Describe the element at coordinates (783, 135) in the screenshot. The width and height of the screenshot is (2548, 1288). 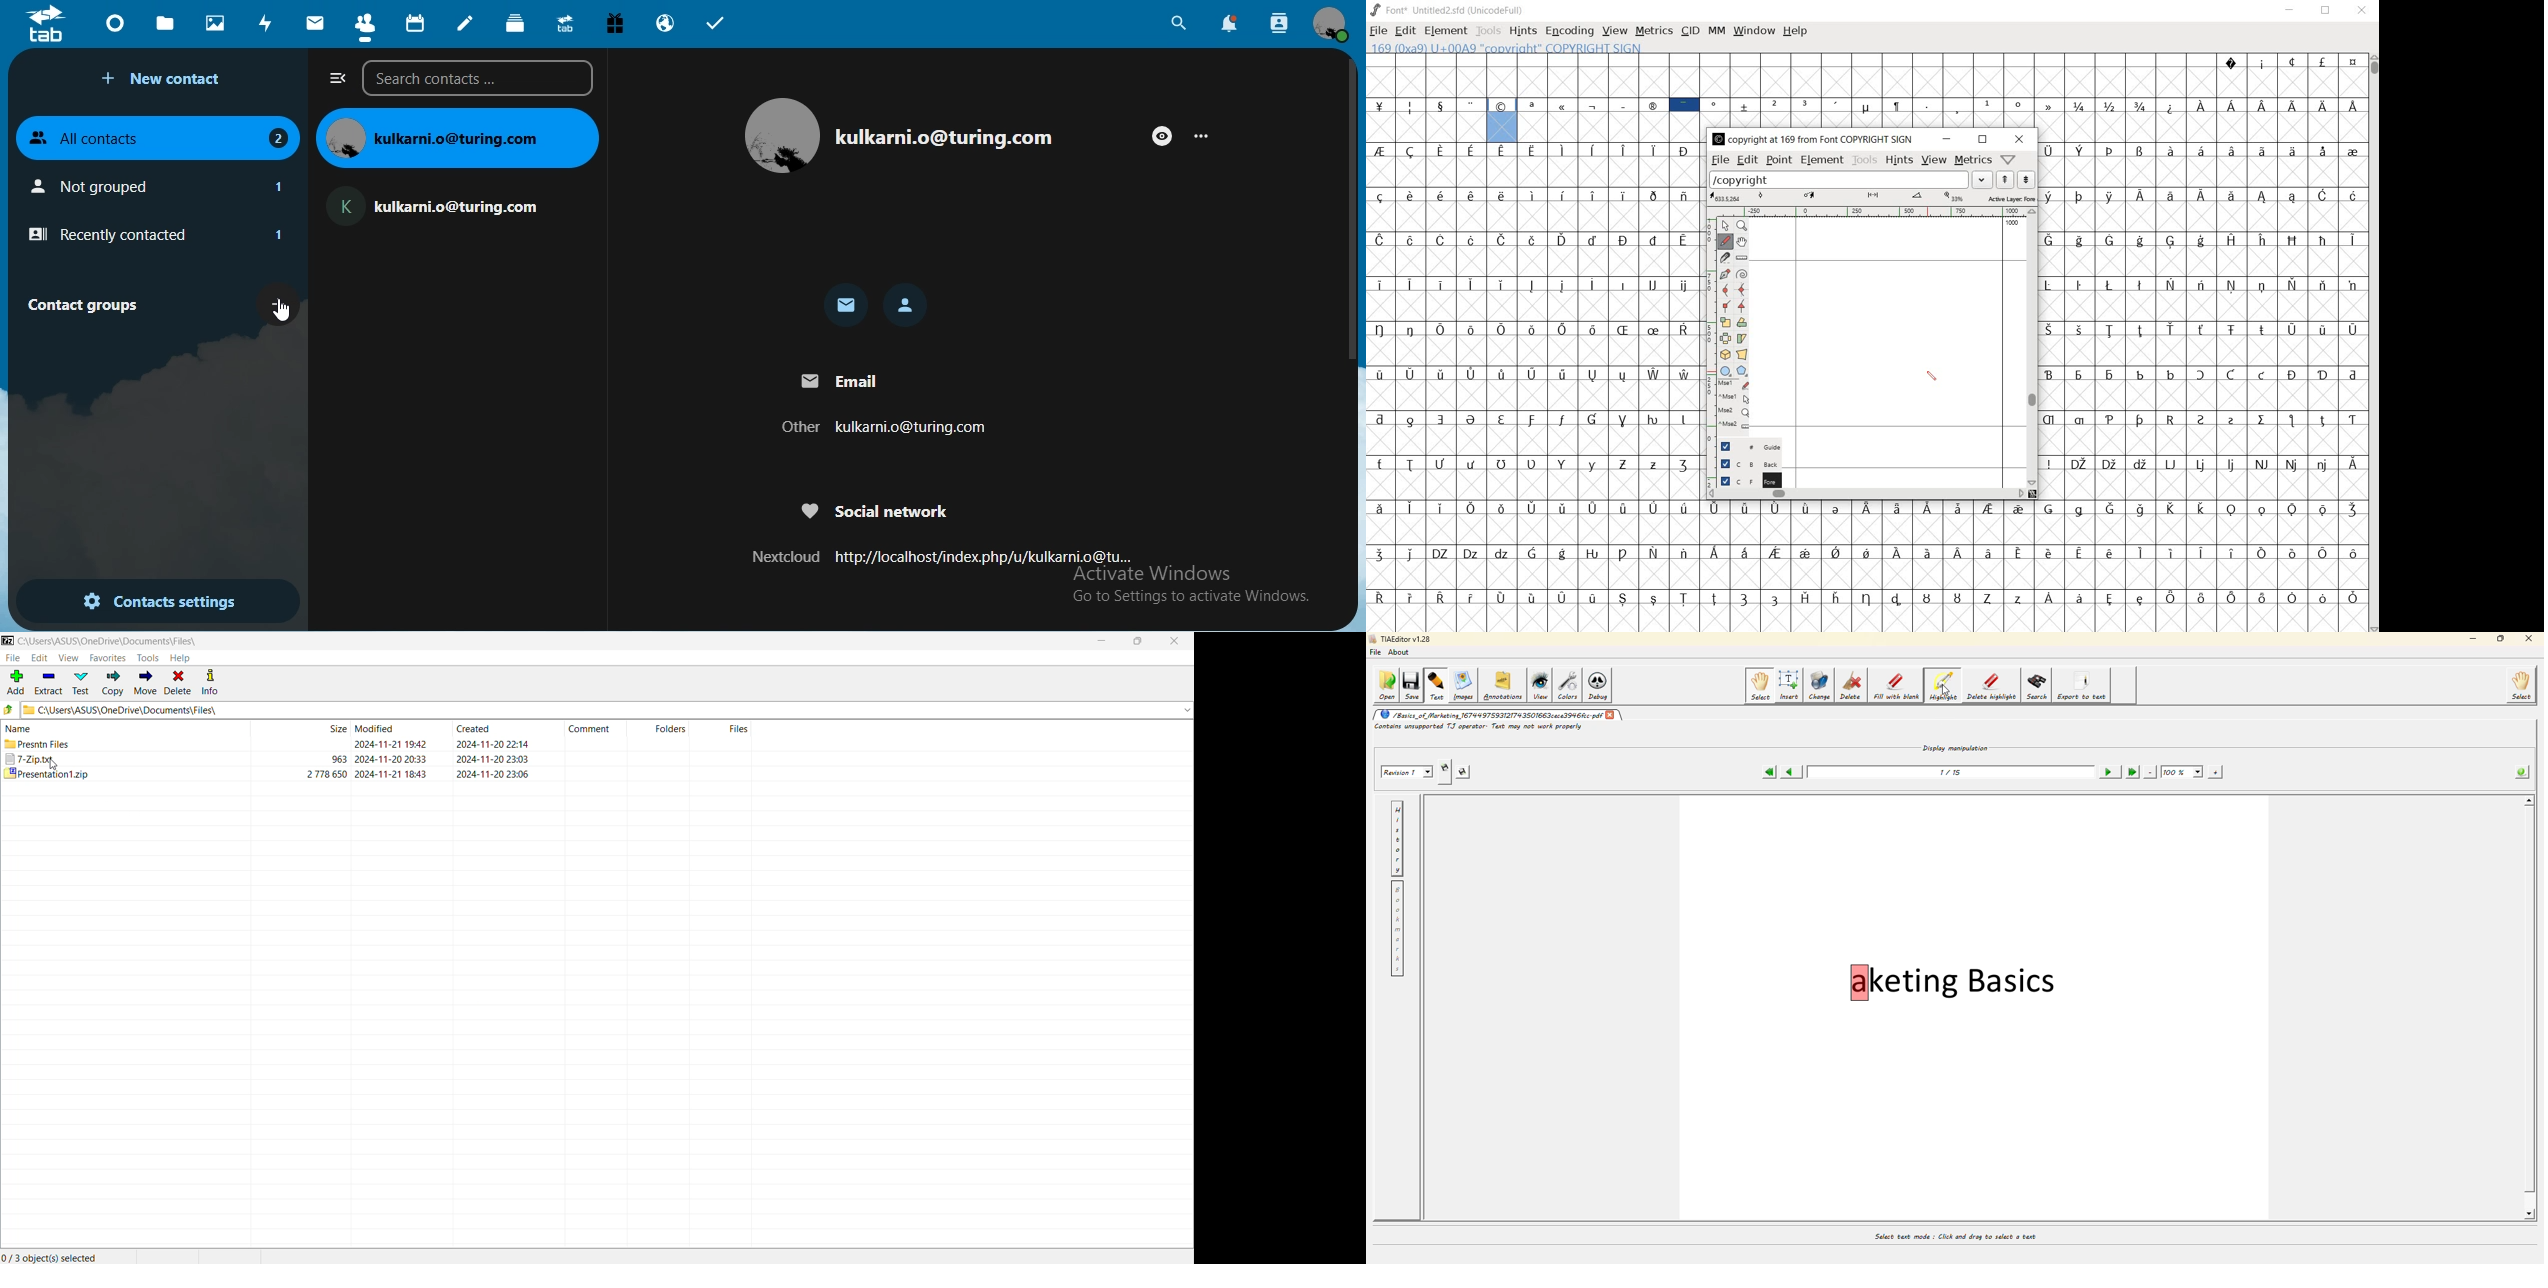
I see `profile picture` at that location.